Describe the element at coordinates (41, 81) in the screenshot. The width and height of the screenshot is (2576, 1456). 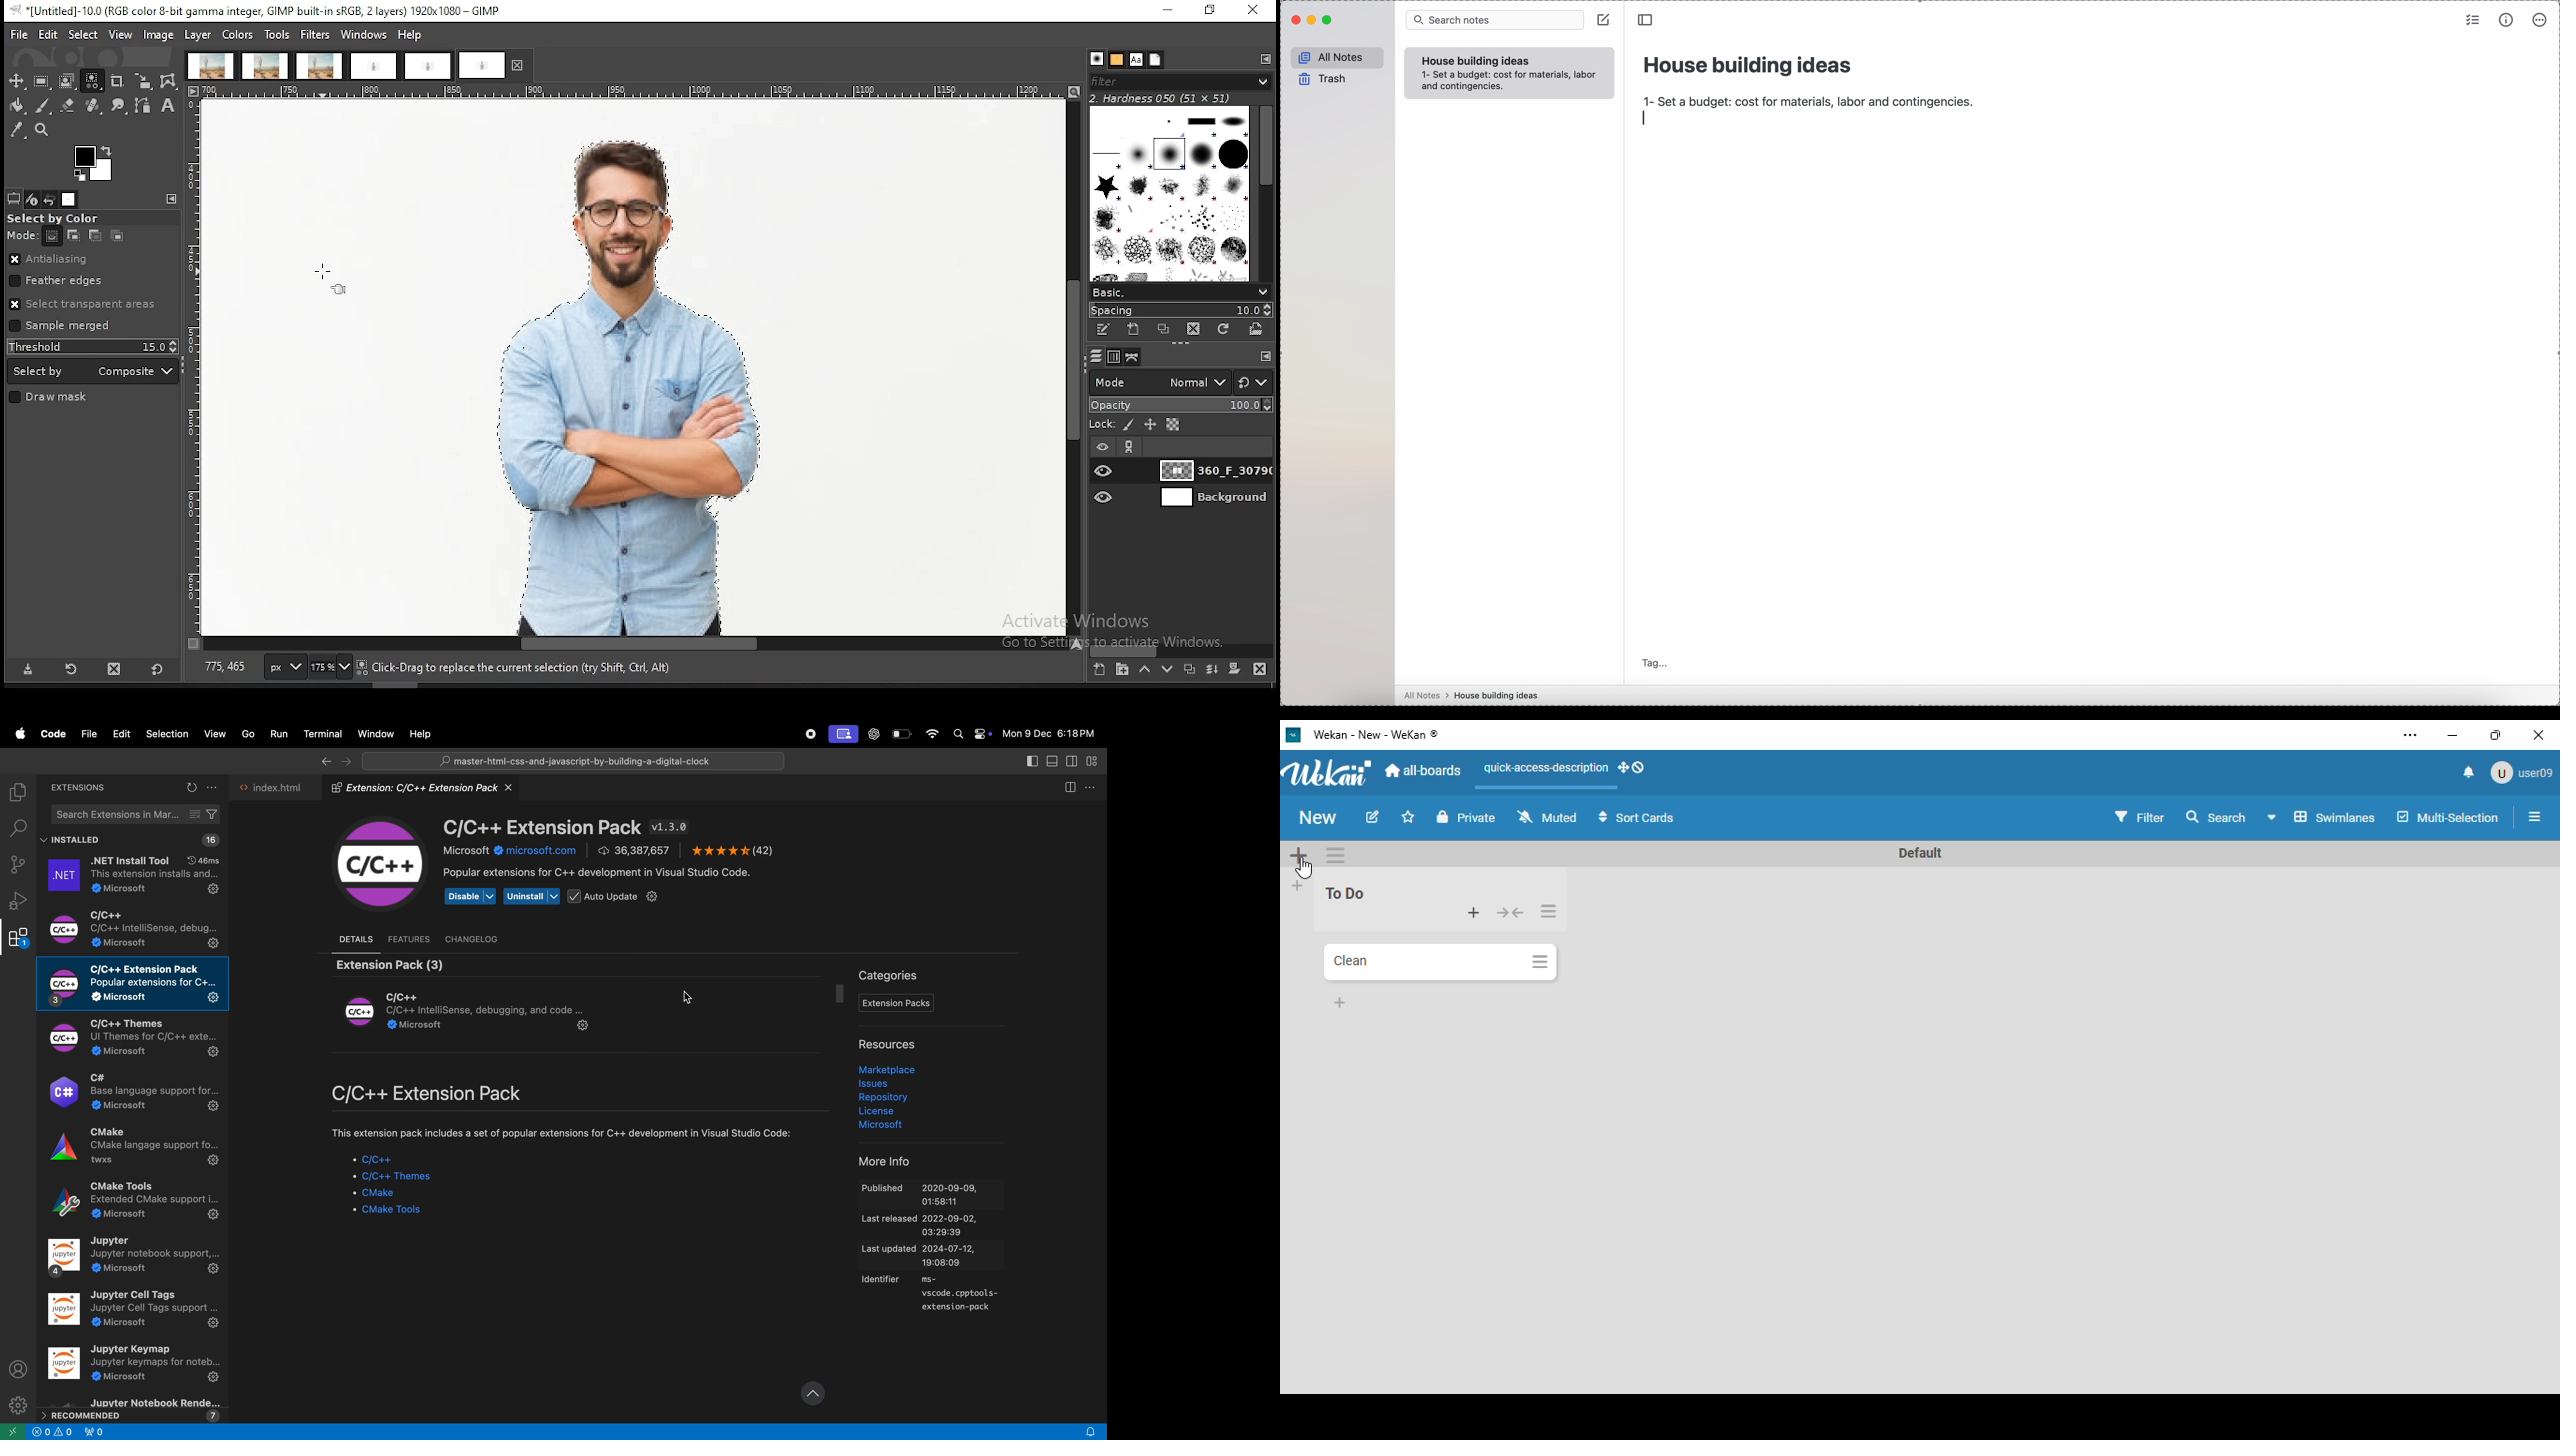
I see `rectangle select tool` at that location.